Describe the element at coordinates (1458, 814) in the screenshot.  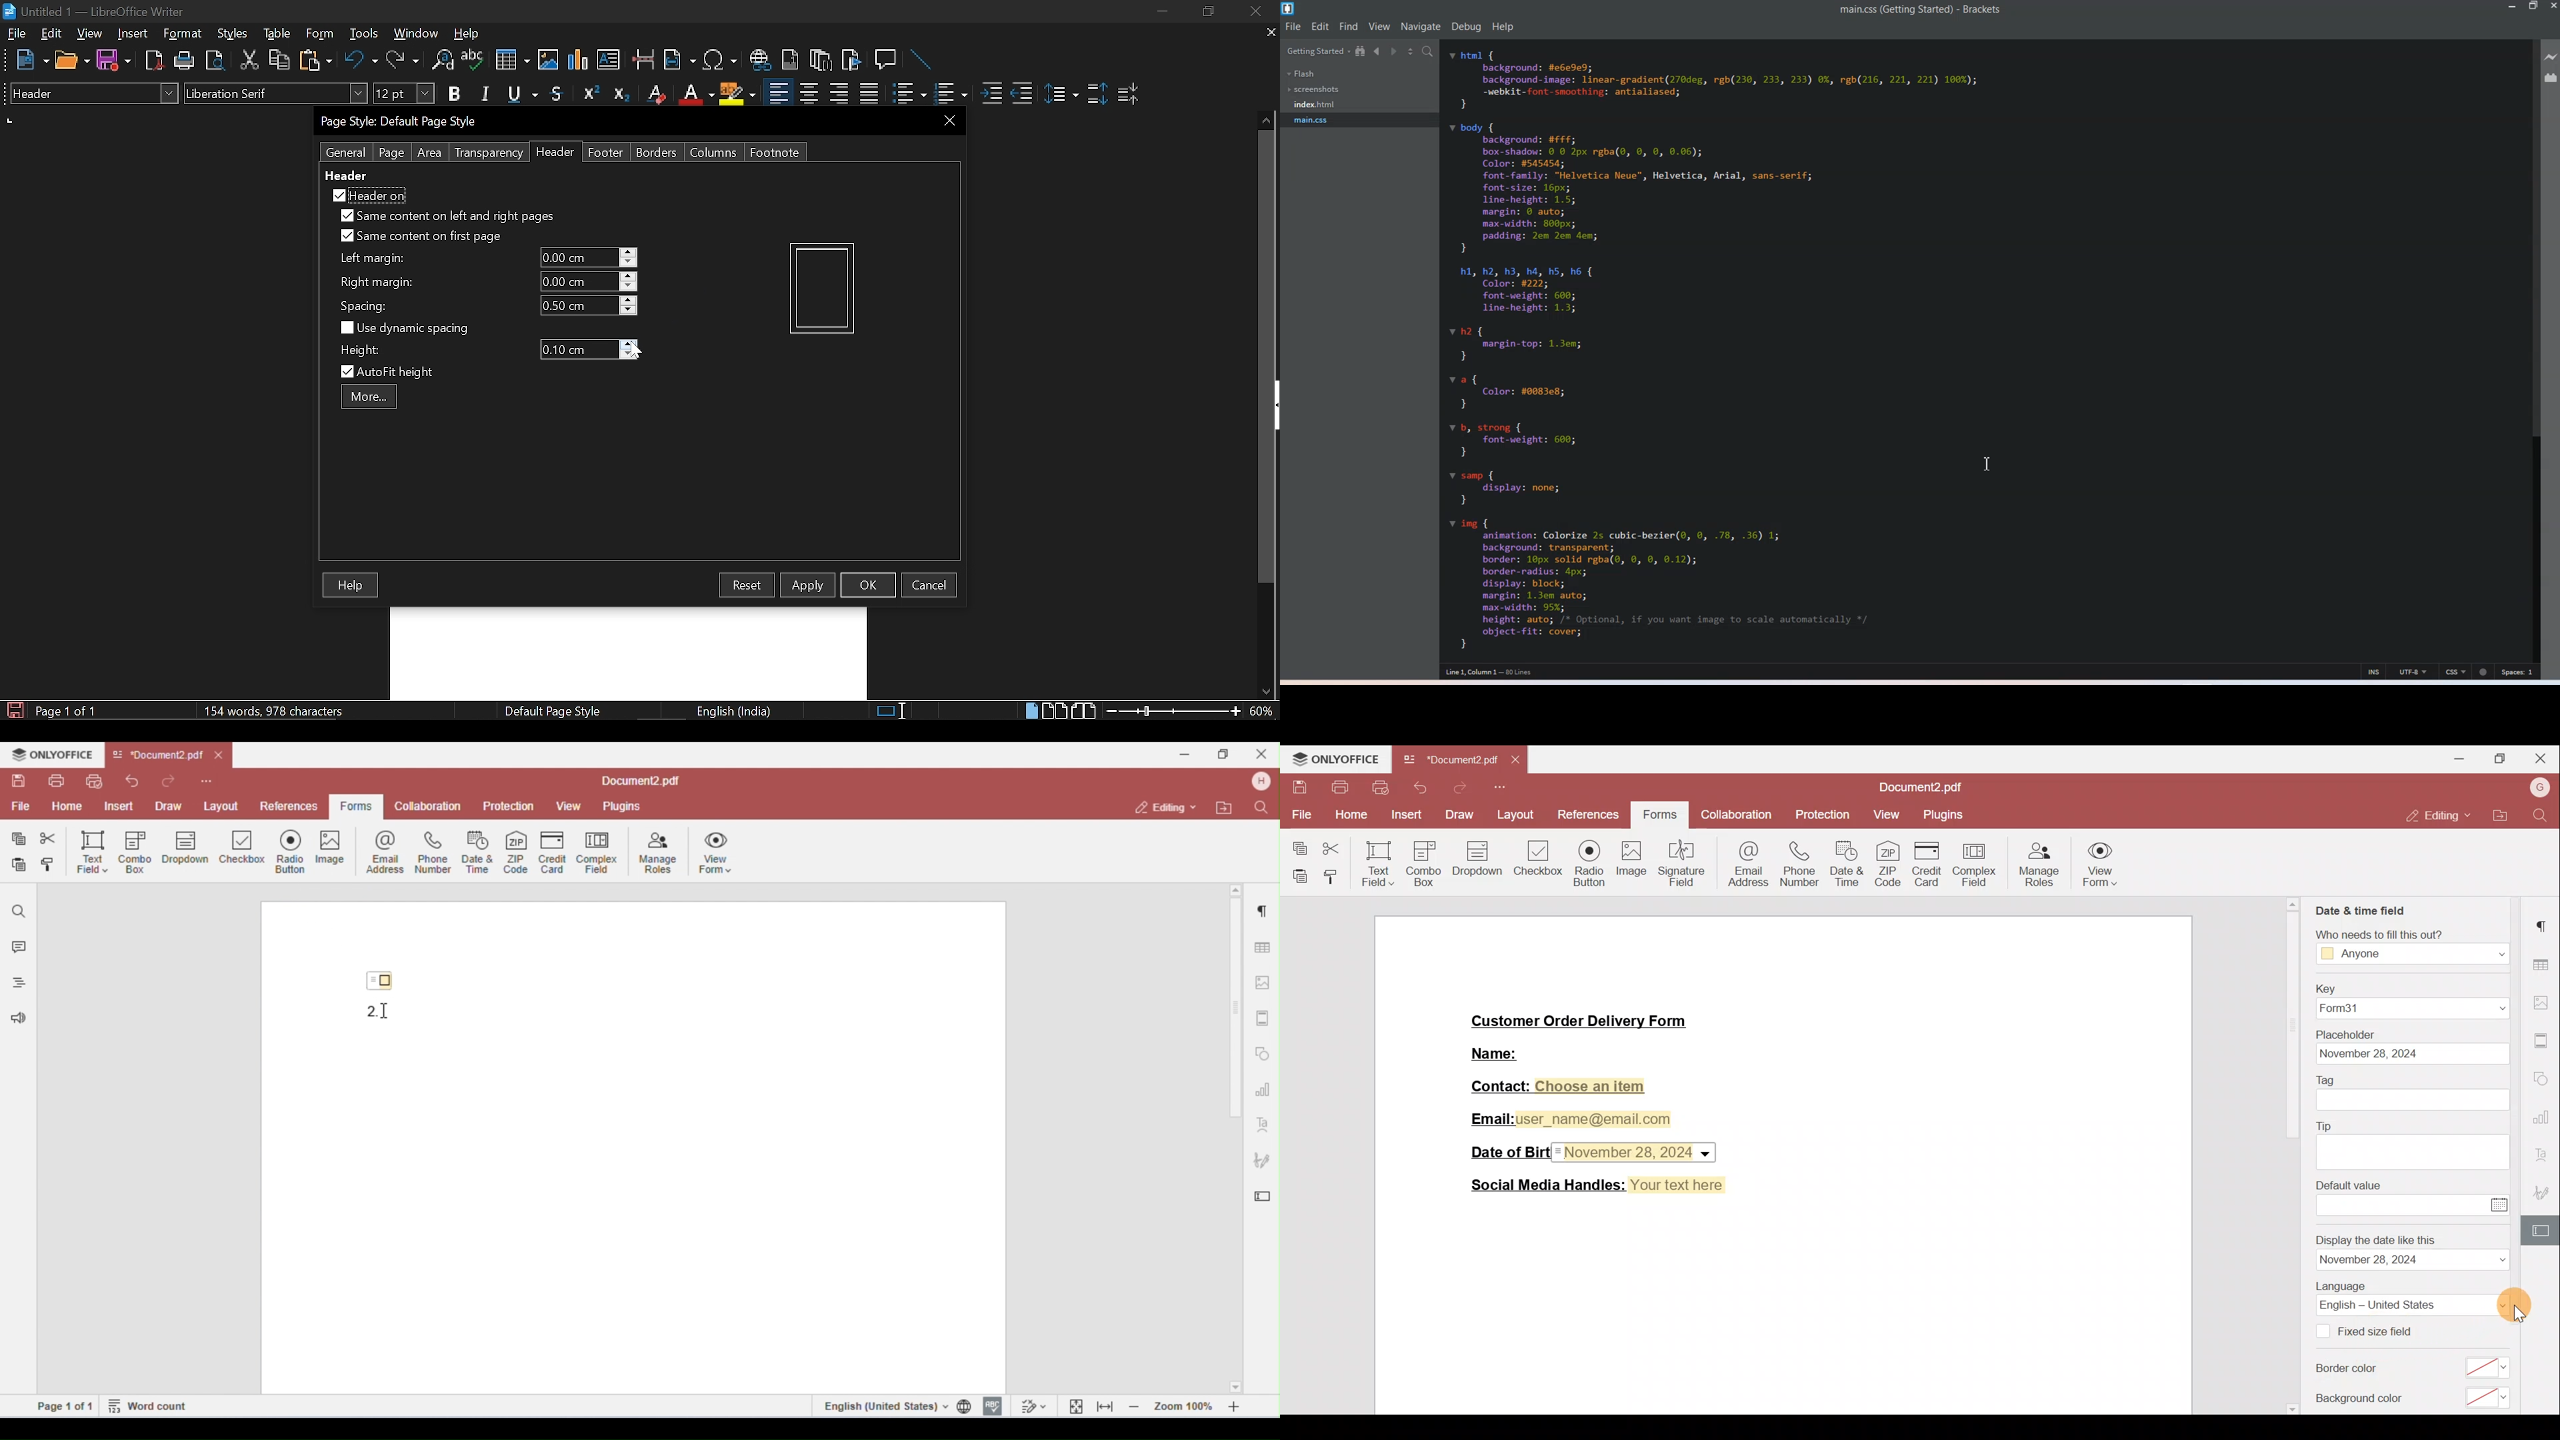
I see `Draw` at that location.